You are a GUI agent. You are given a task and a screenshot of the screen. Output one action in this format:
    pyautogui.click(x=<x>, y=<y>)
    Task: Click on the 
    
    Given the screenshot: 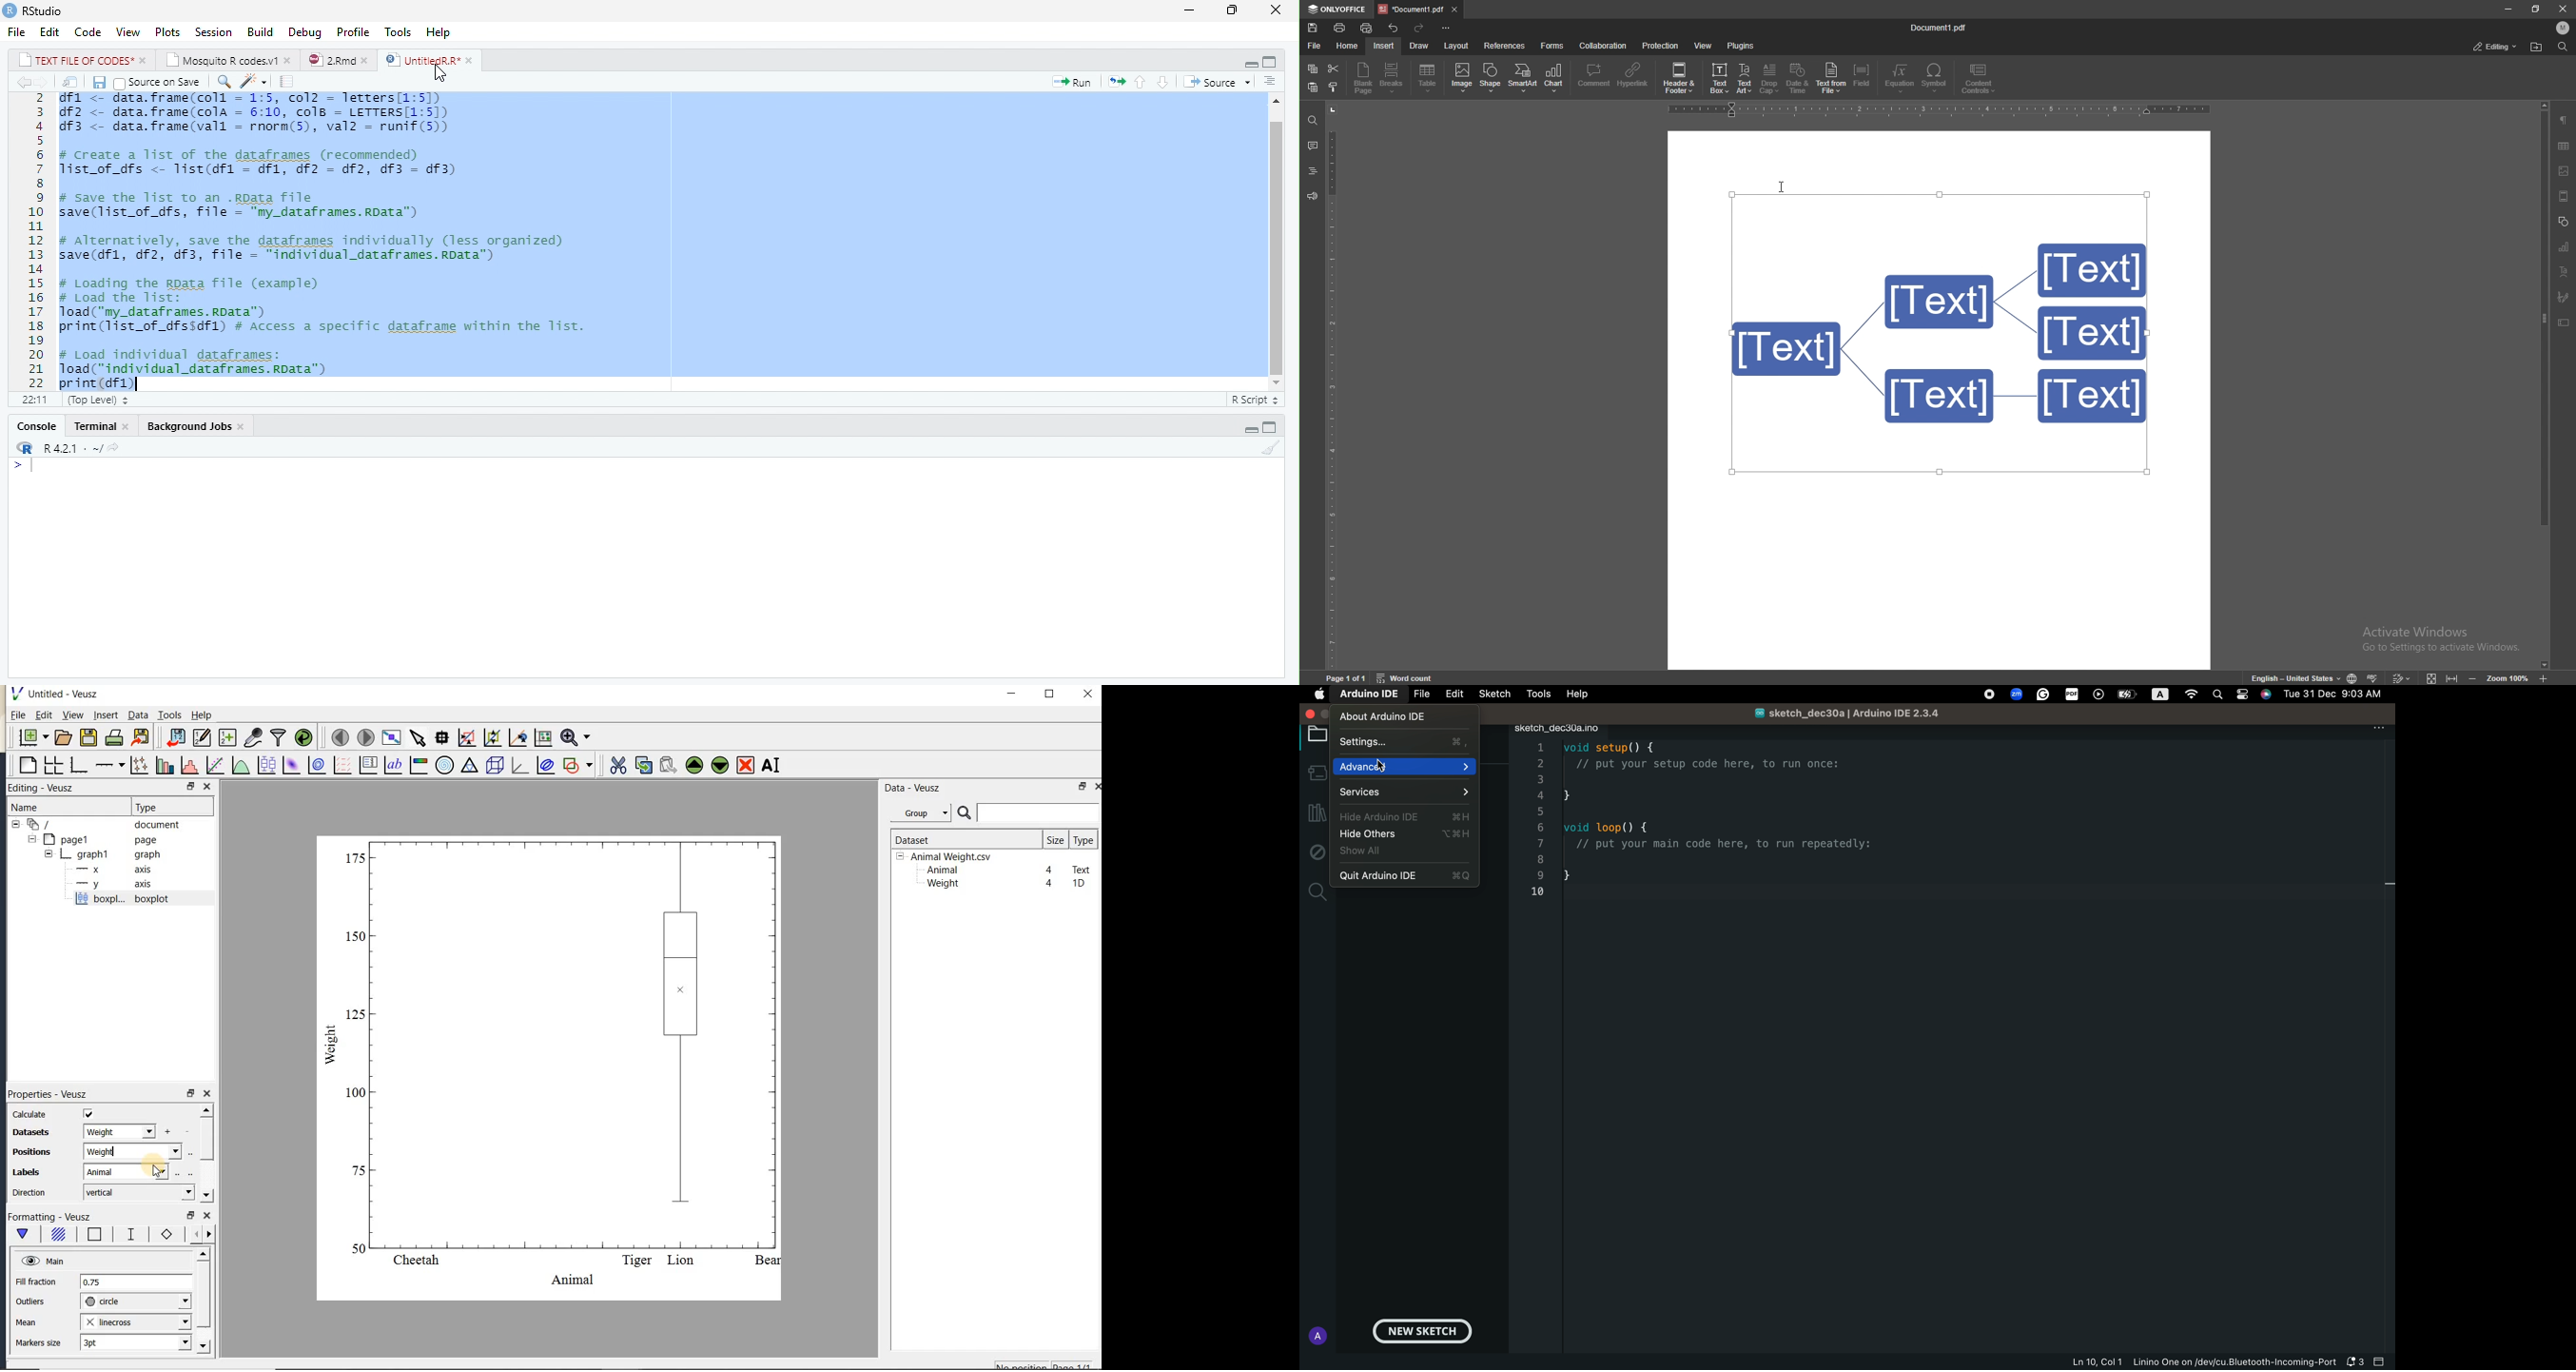 What is the action you would take?
    pyautogui.click(x=2562, y=11)
    